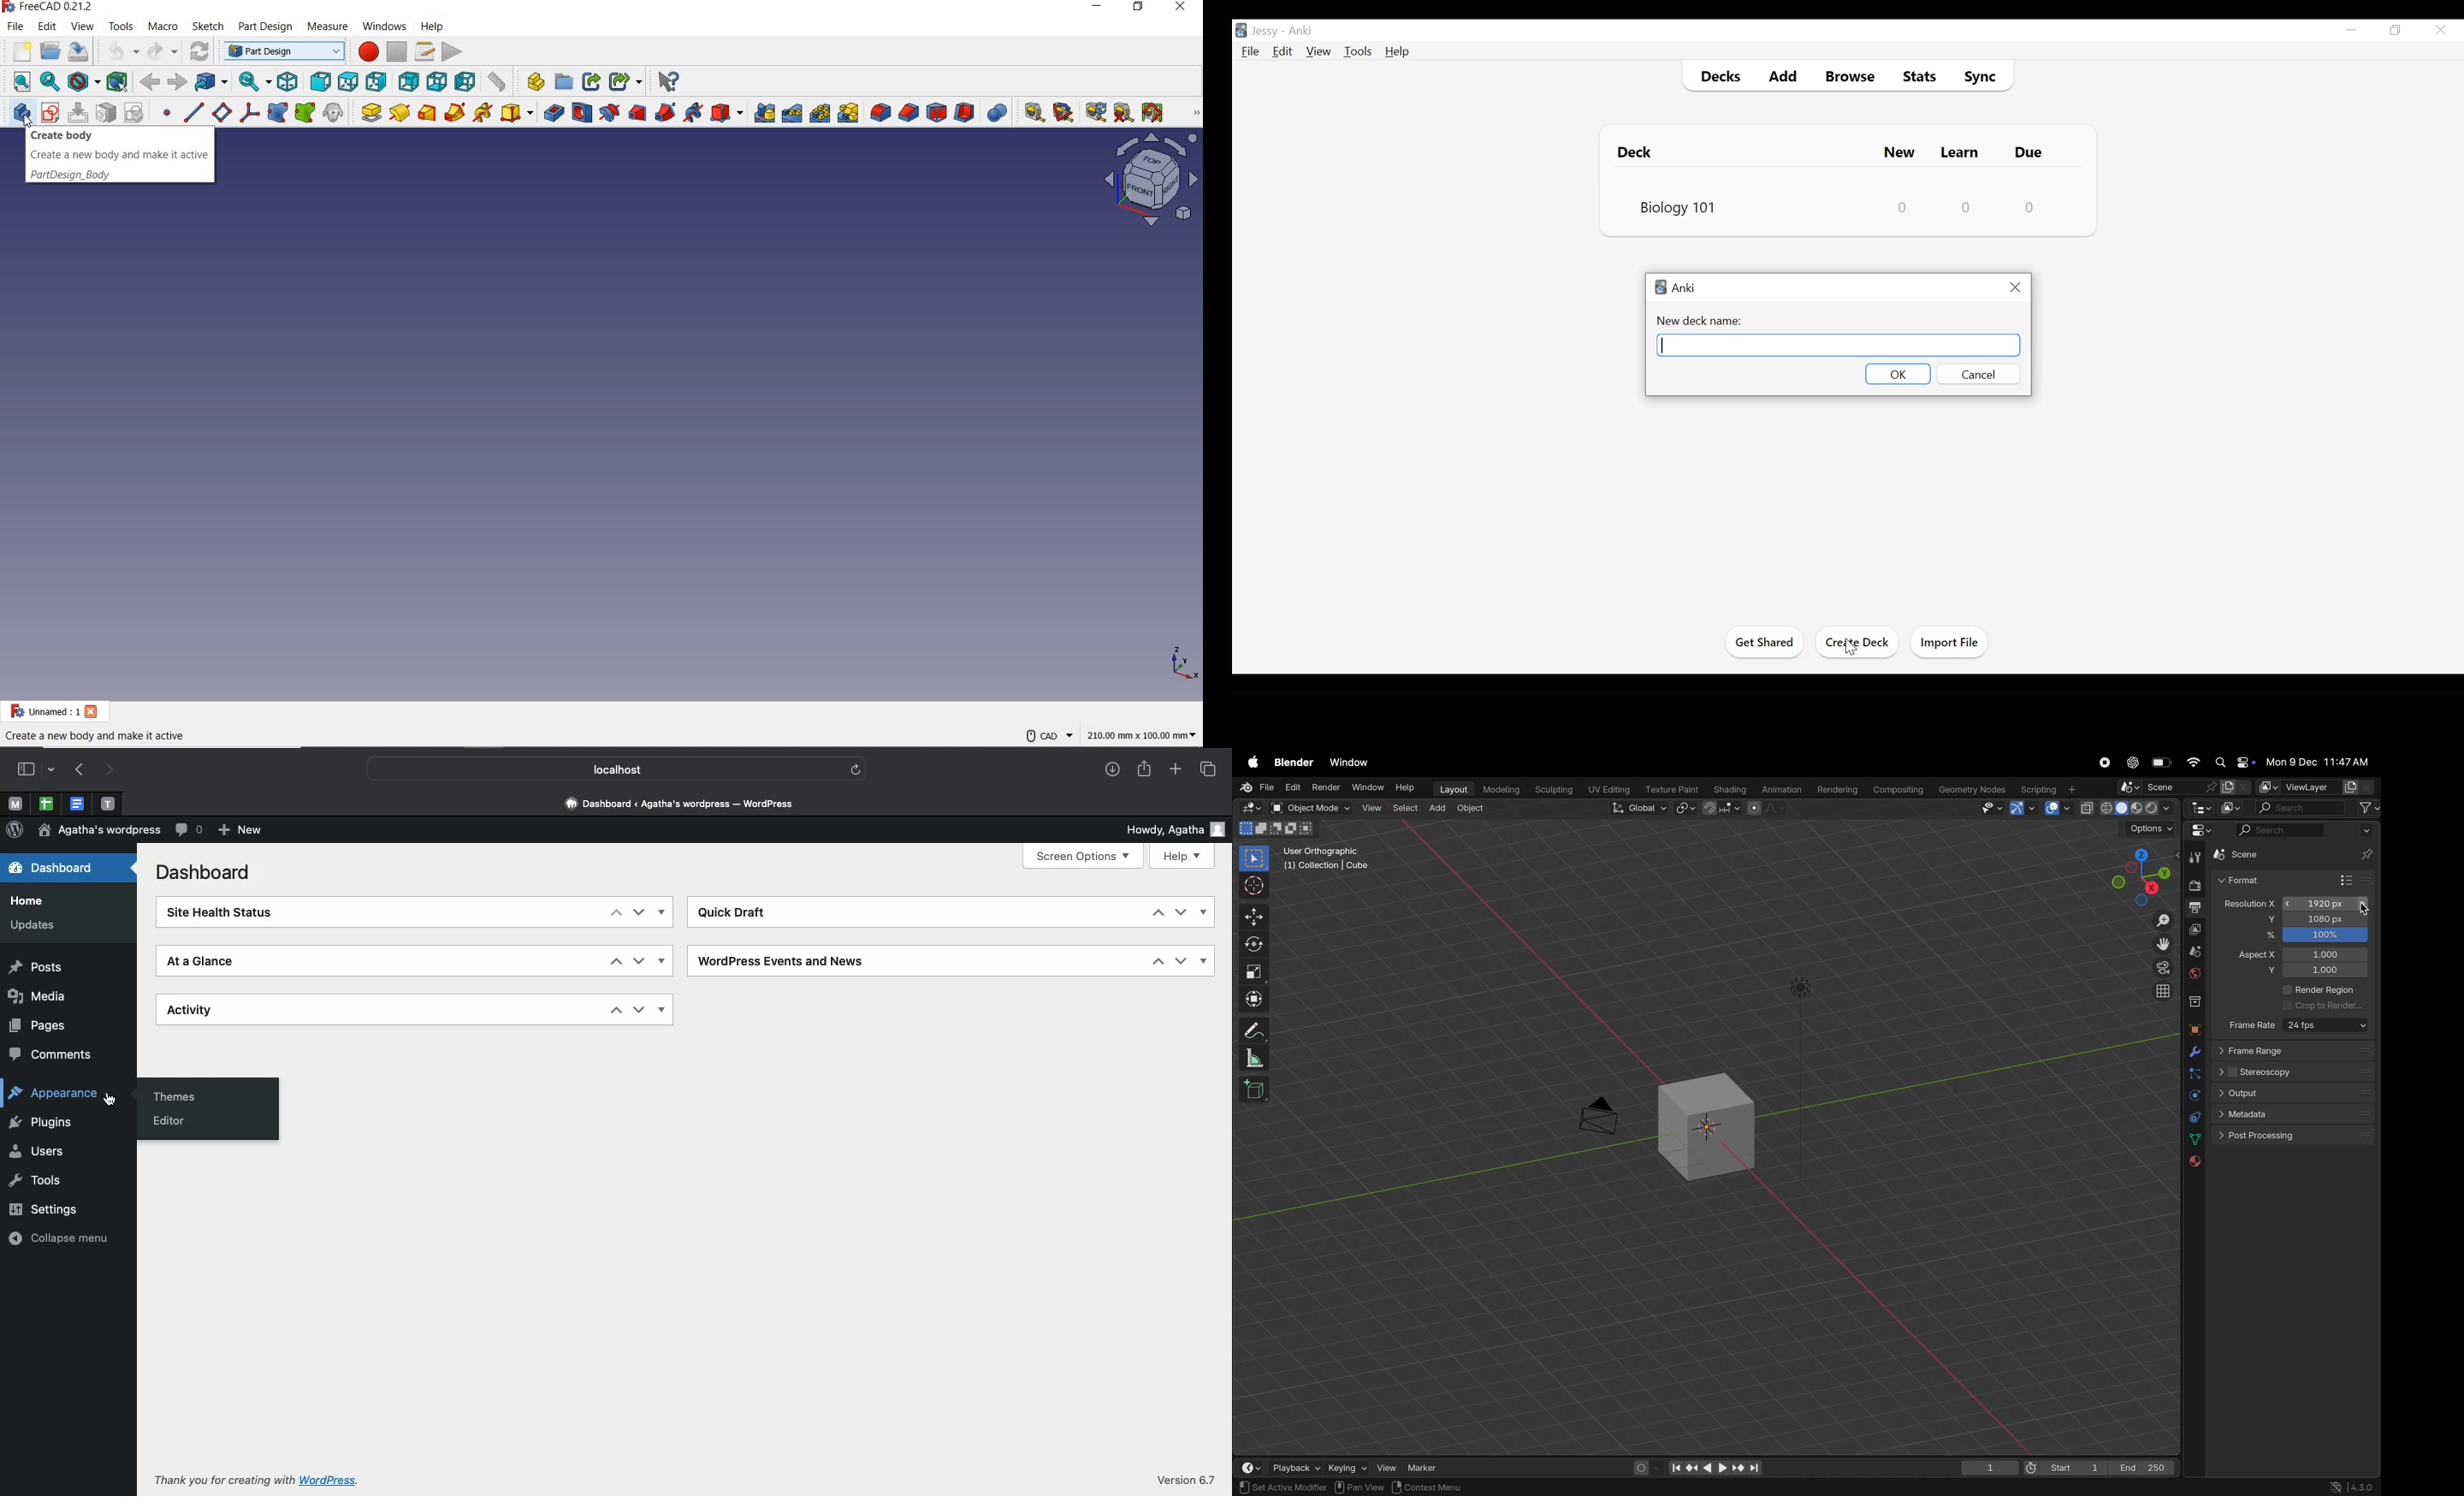 The width and height of the screenshot is (2464, 1512). Describe the element at coordinates (1159, 960) in the screenshot. I see `Up` at that location.